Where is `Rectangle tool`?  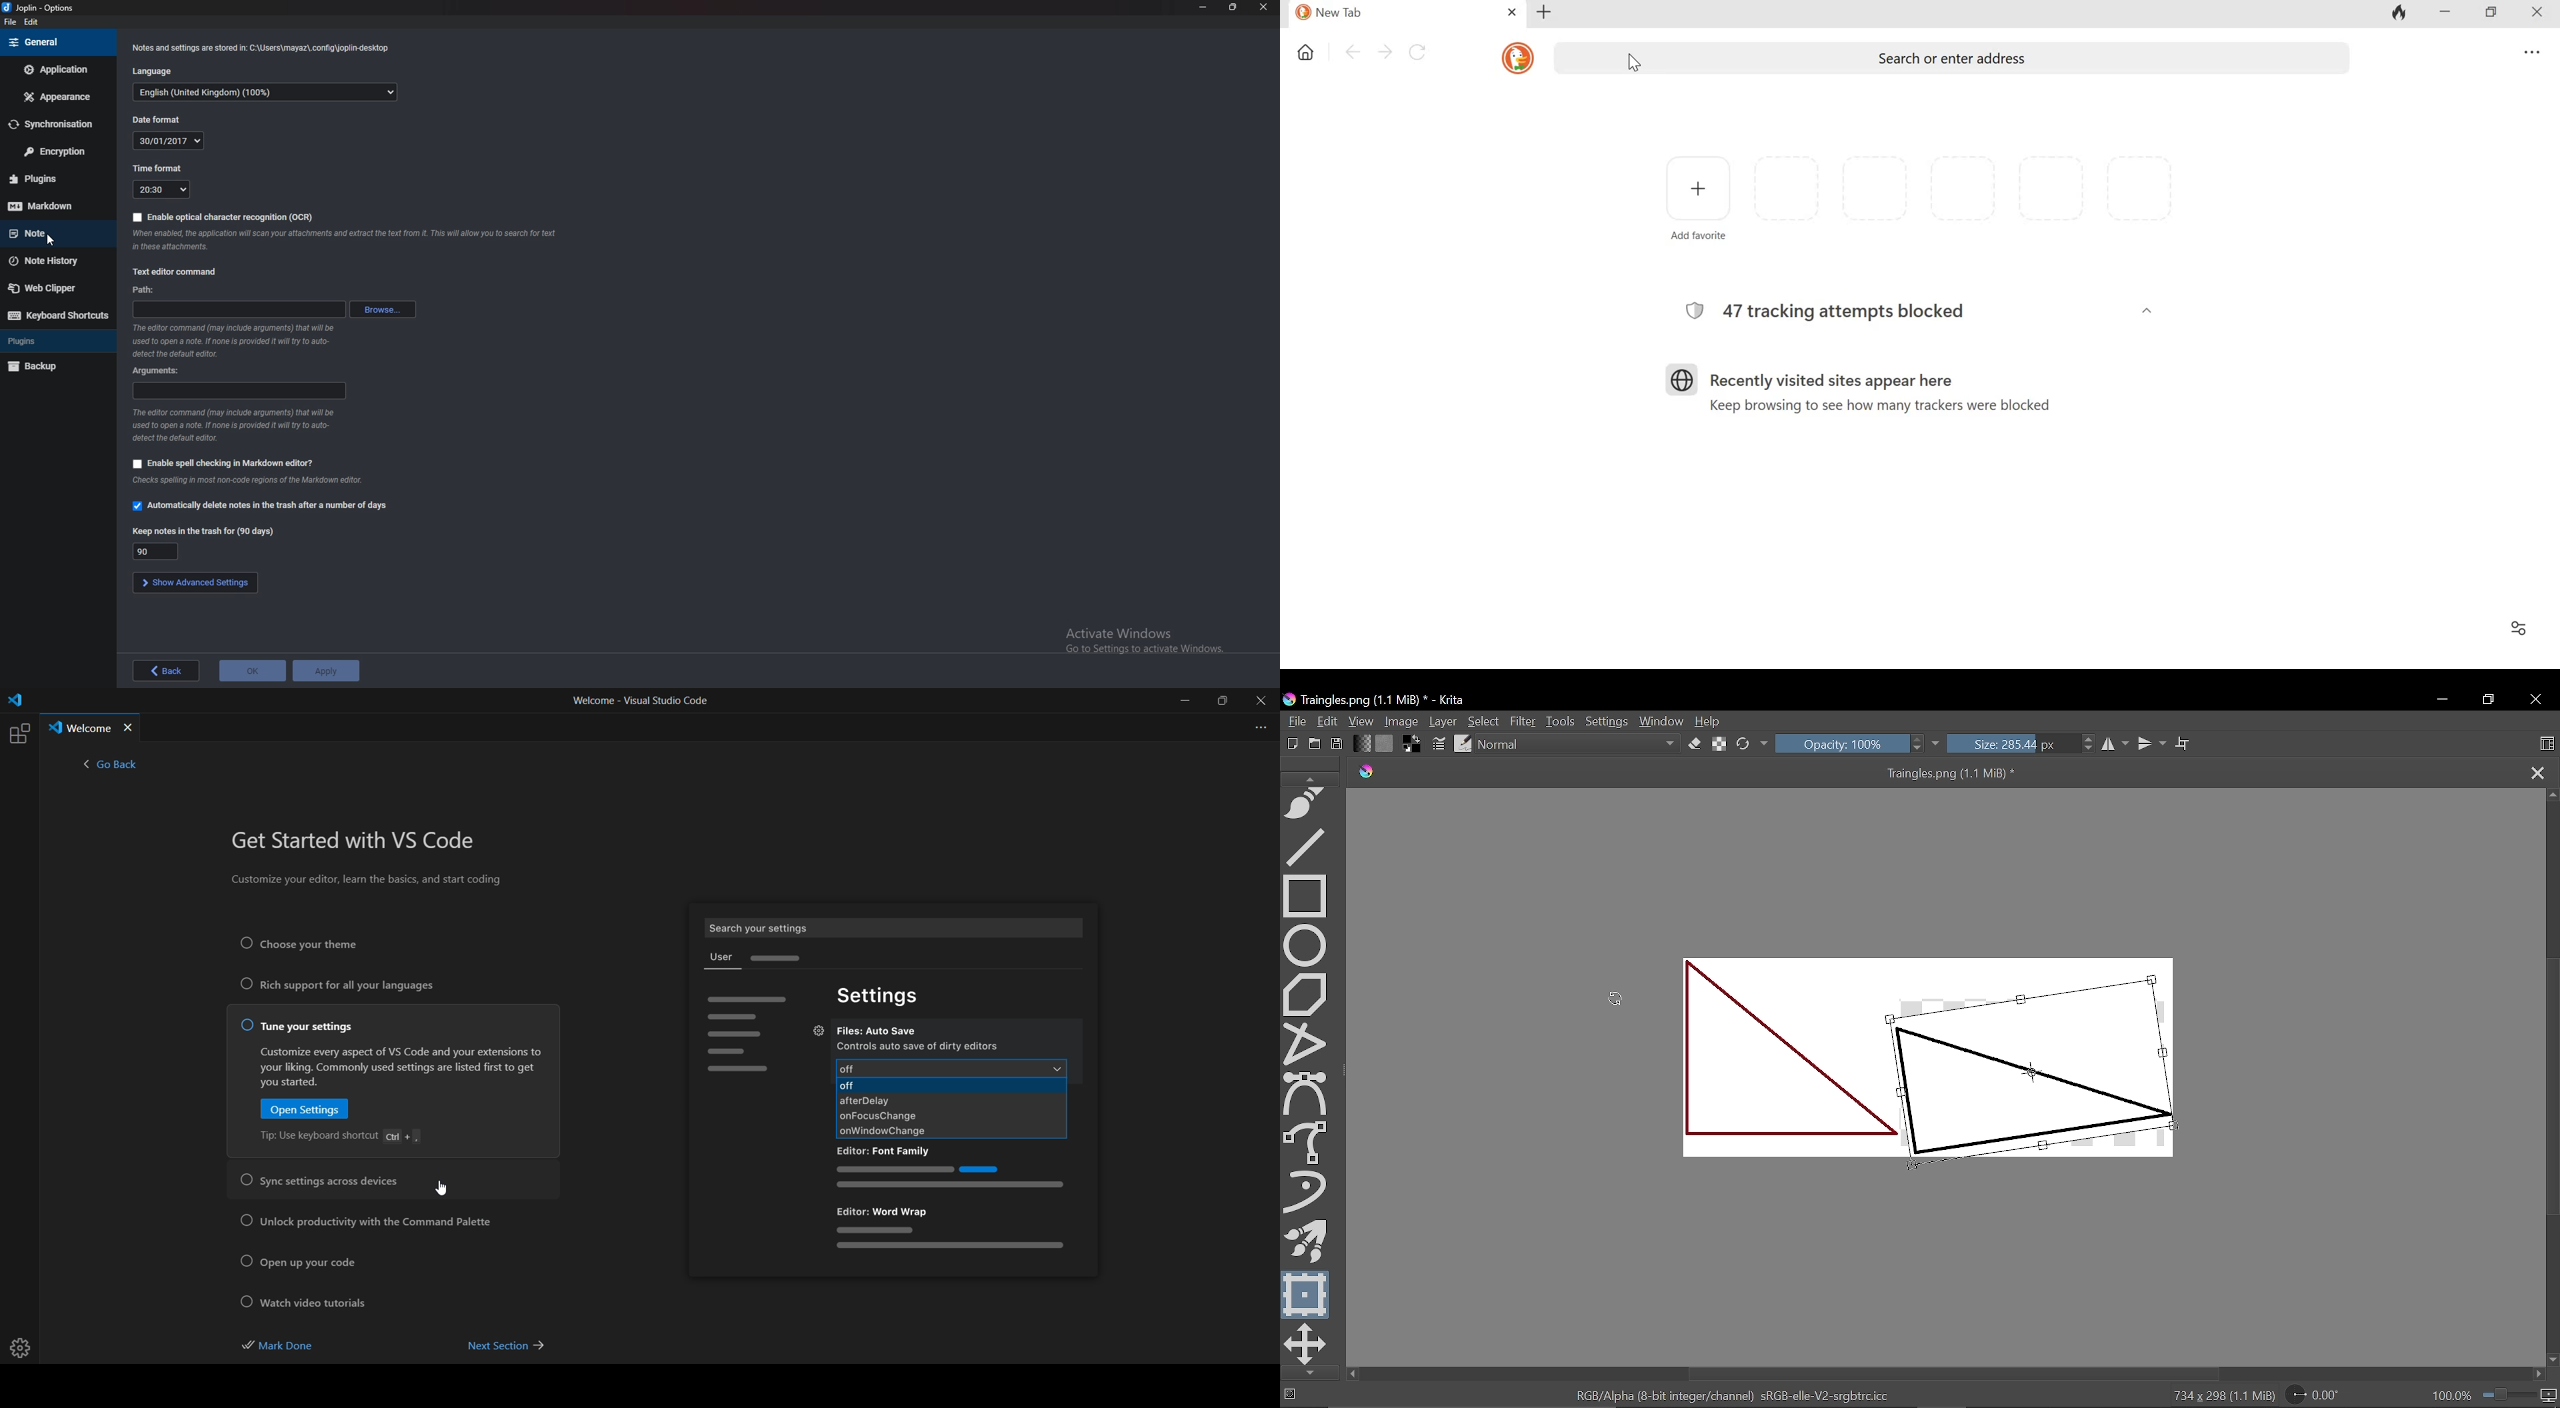 Rectangle tool is located at coordinates (1306, 895).